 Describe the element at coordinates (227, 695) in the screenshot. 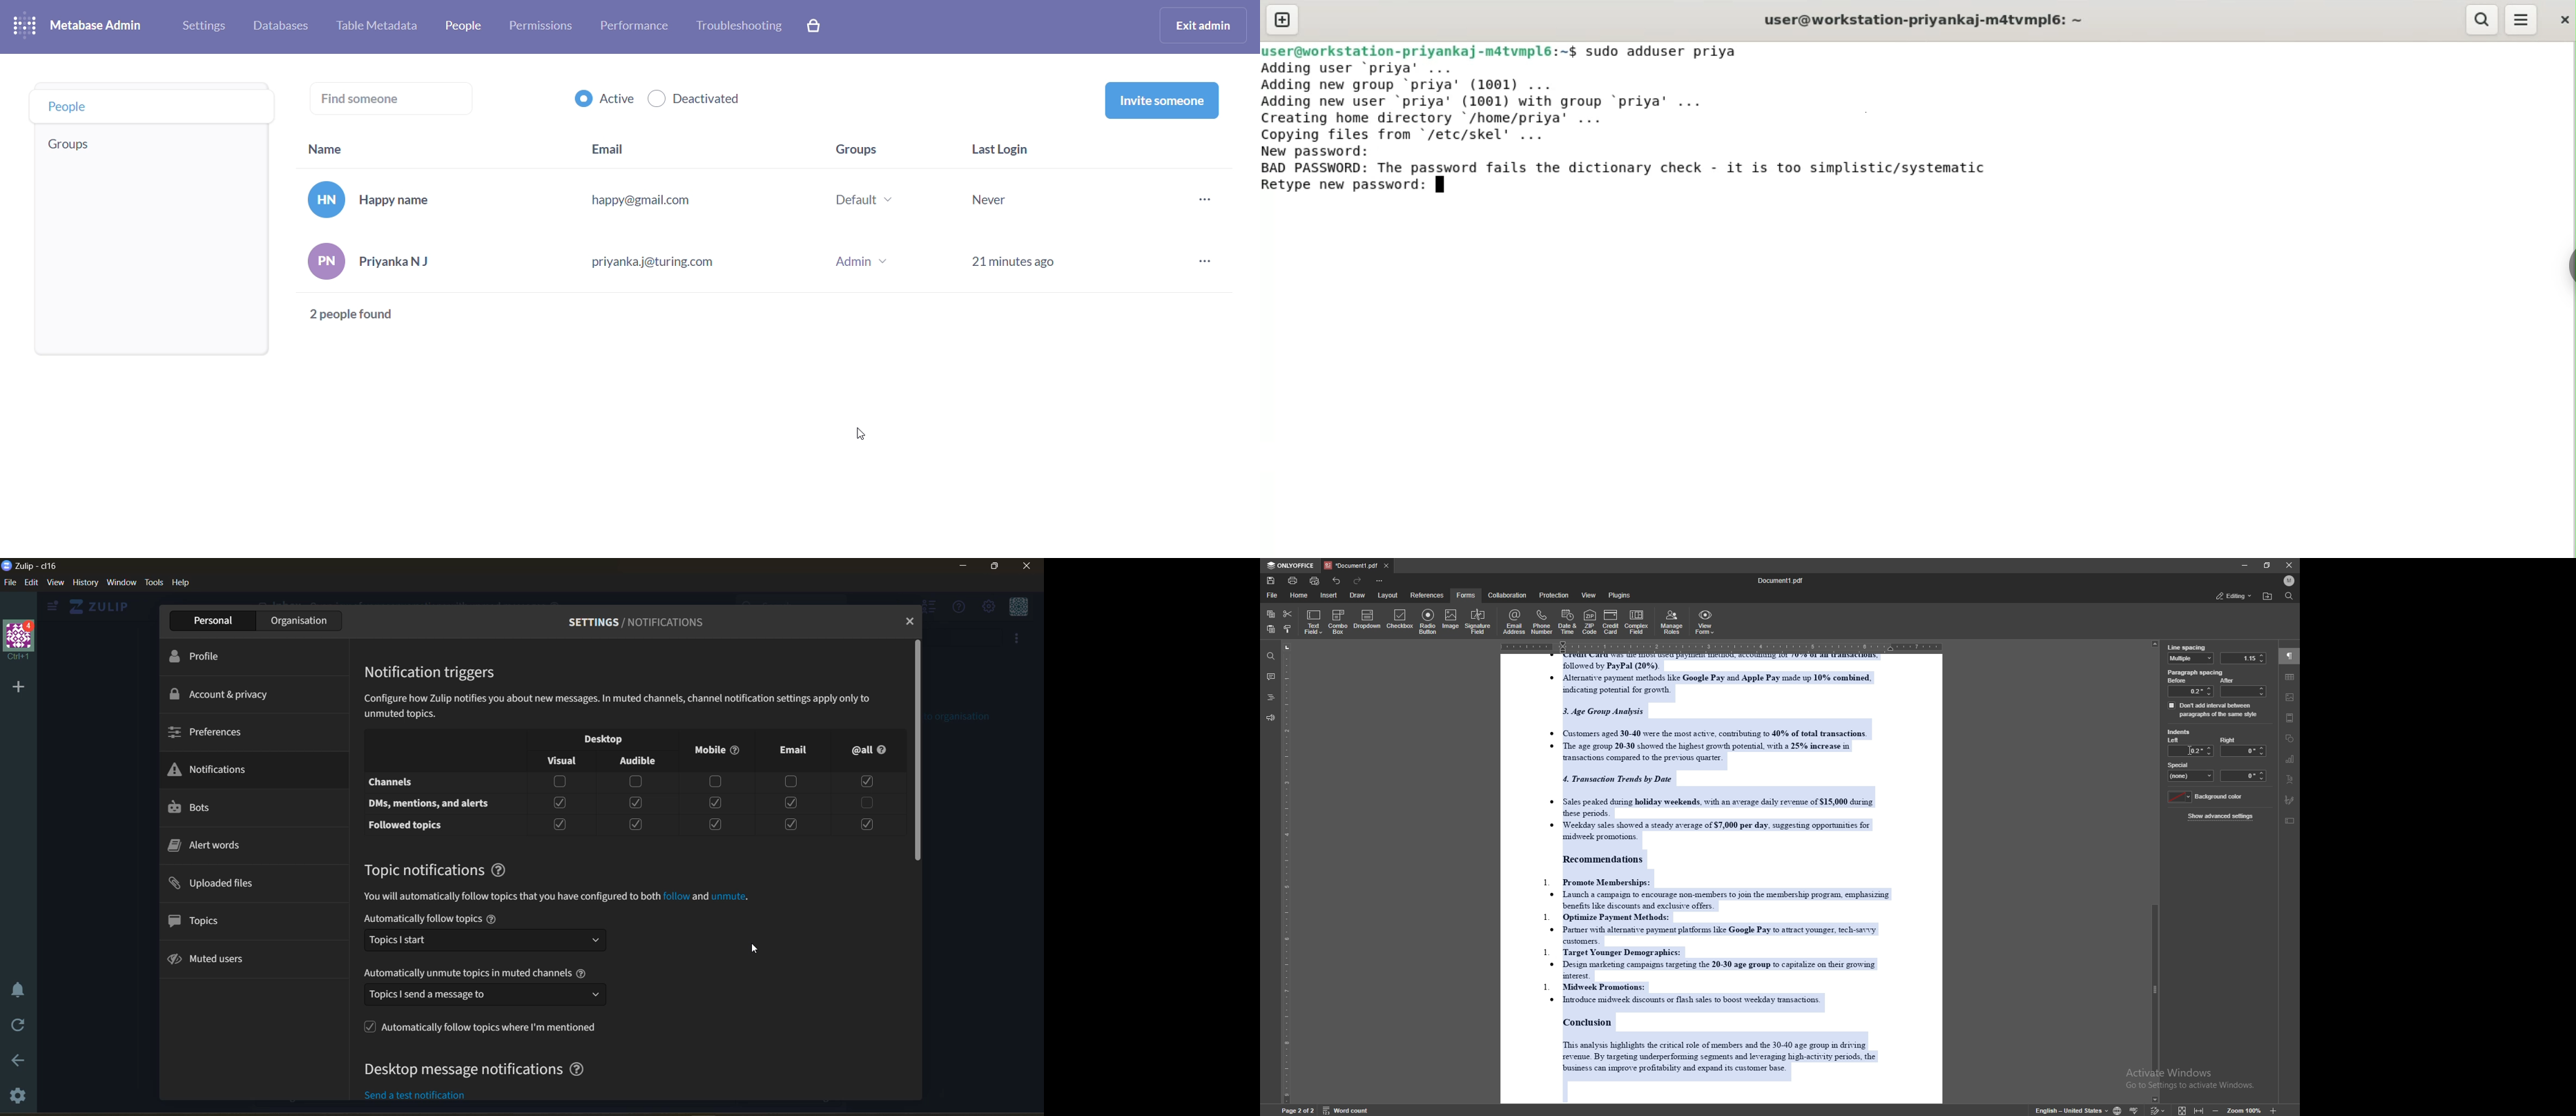

I see `account and privacy` at that location.